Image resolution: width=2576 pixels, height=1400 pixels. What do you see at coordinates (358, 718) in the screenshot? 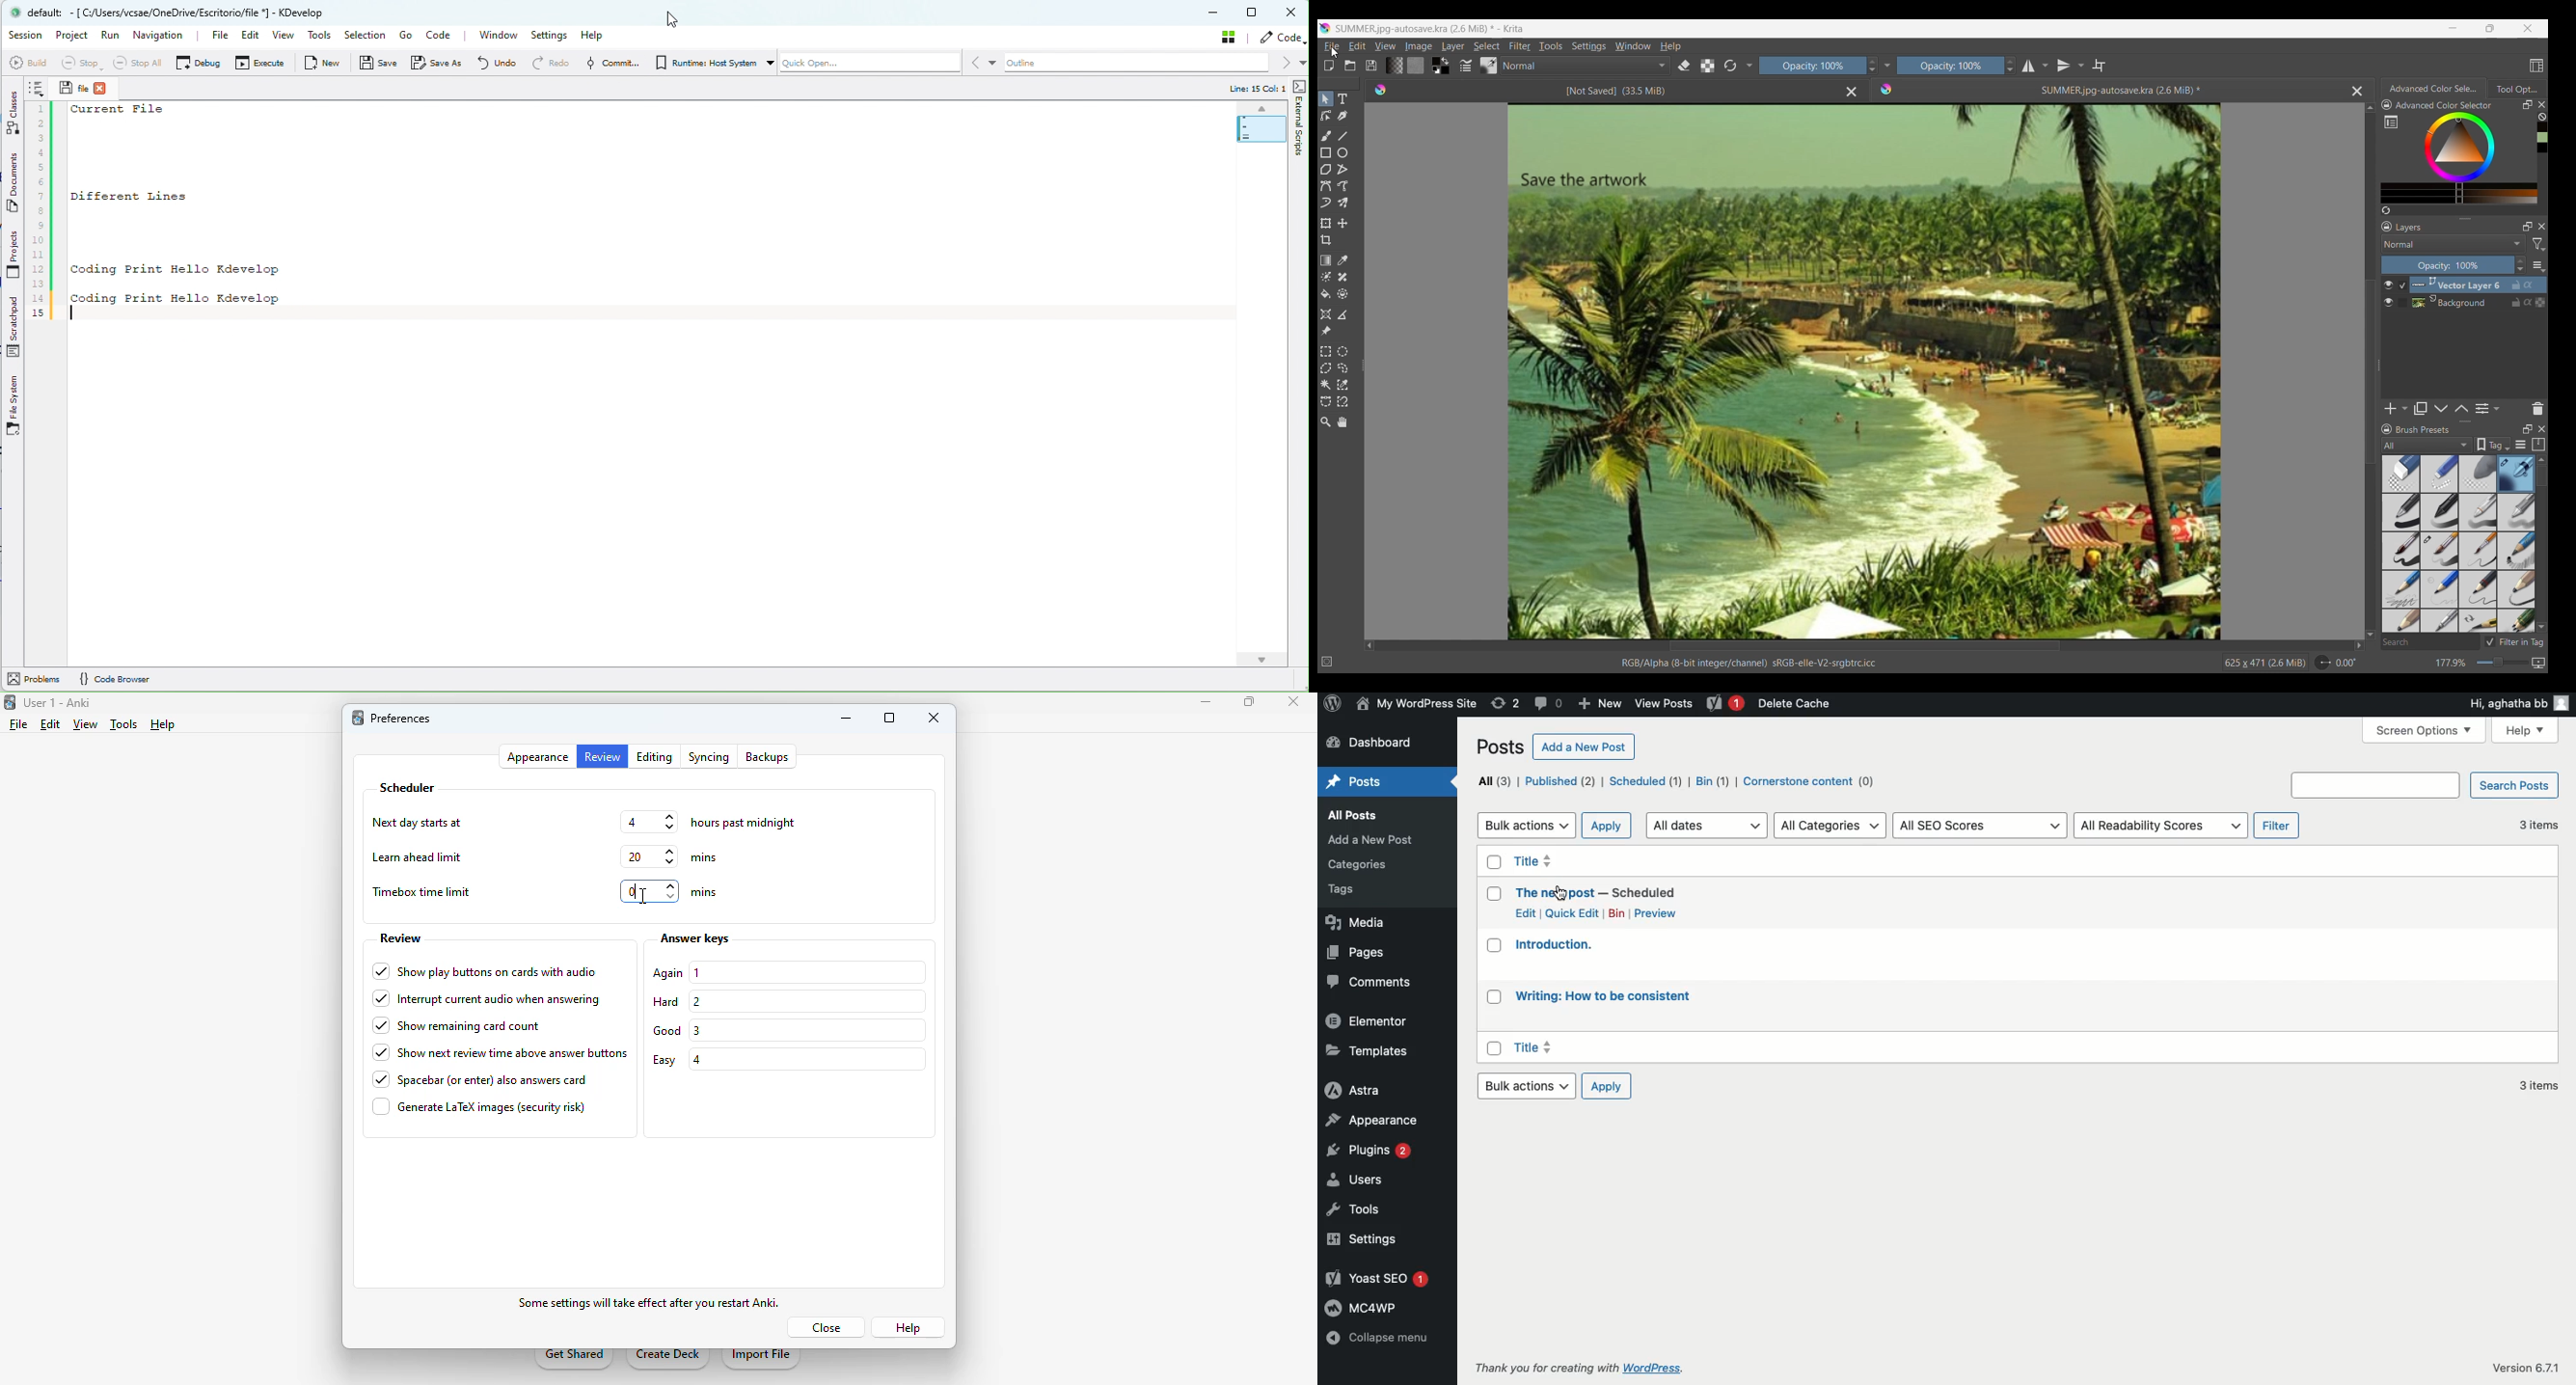
I see `logo` at bounding box center [358, 718].